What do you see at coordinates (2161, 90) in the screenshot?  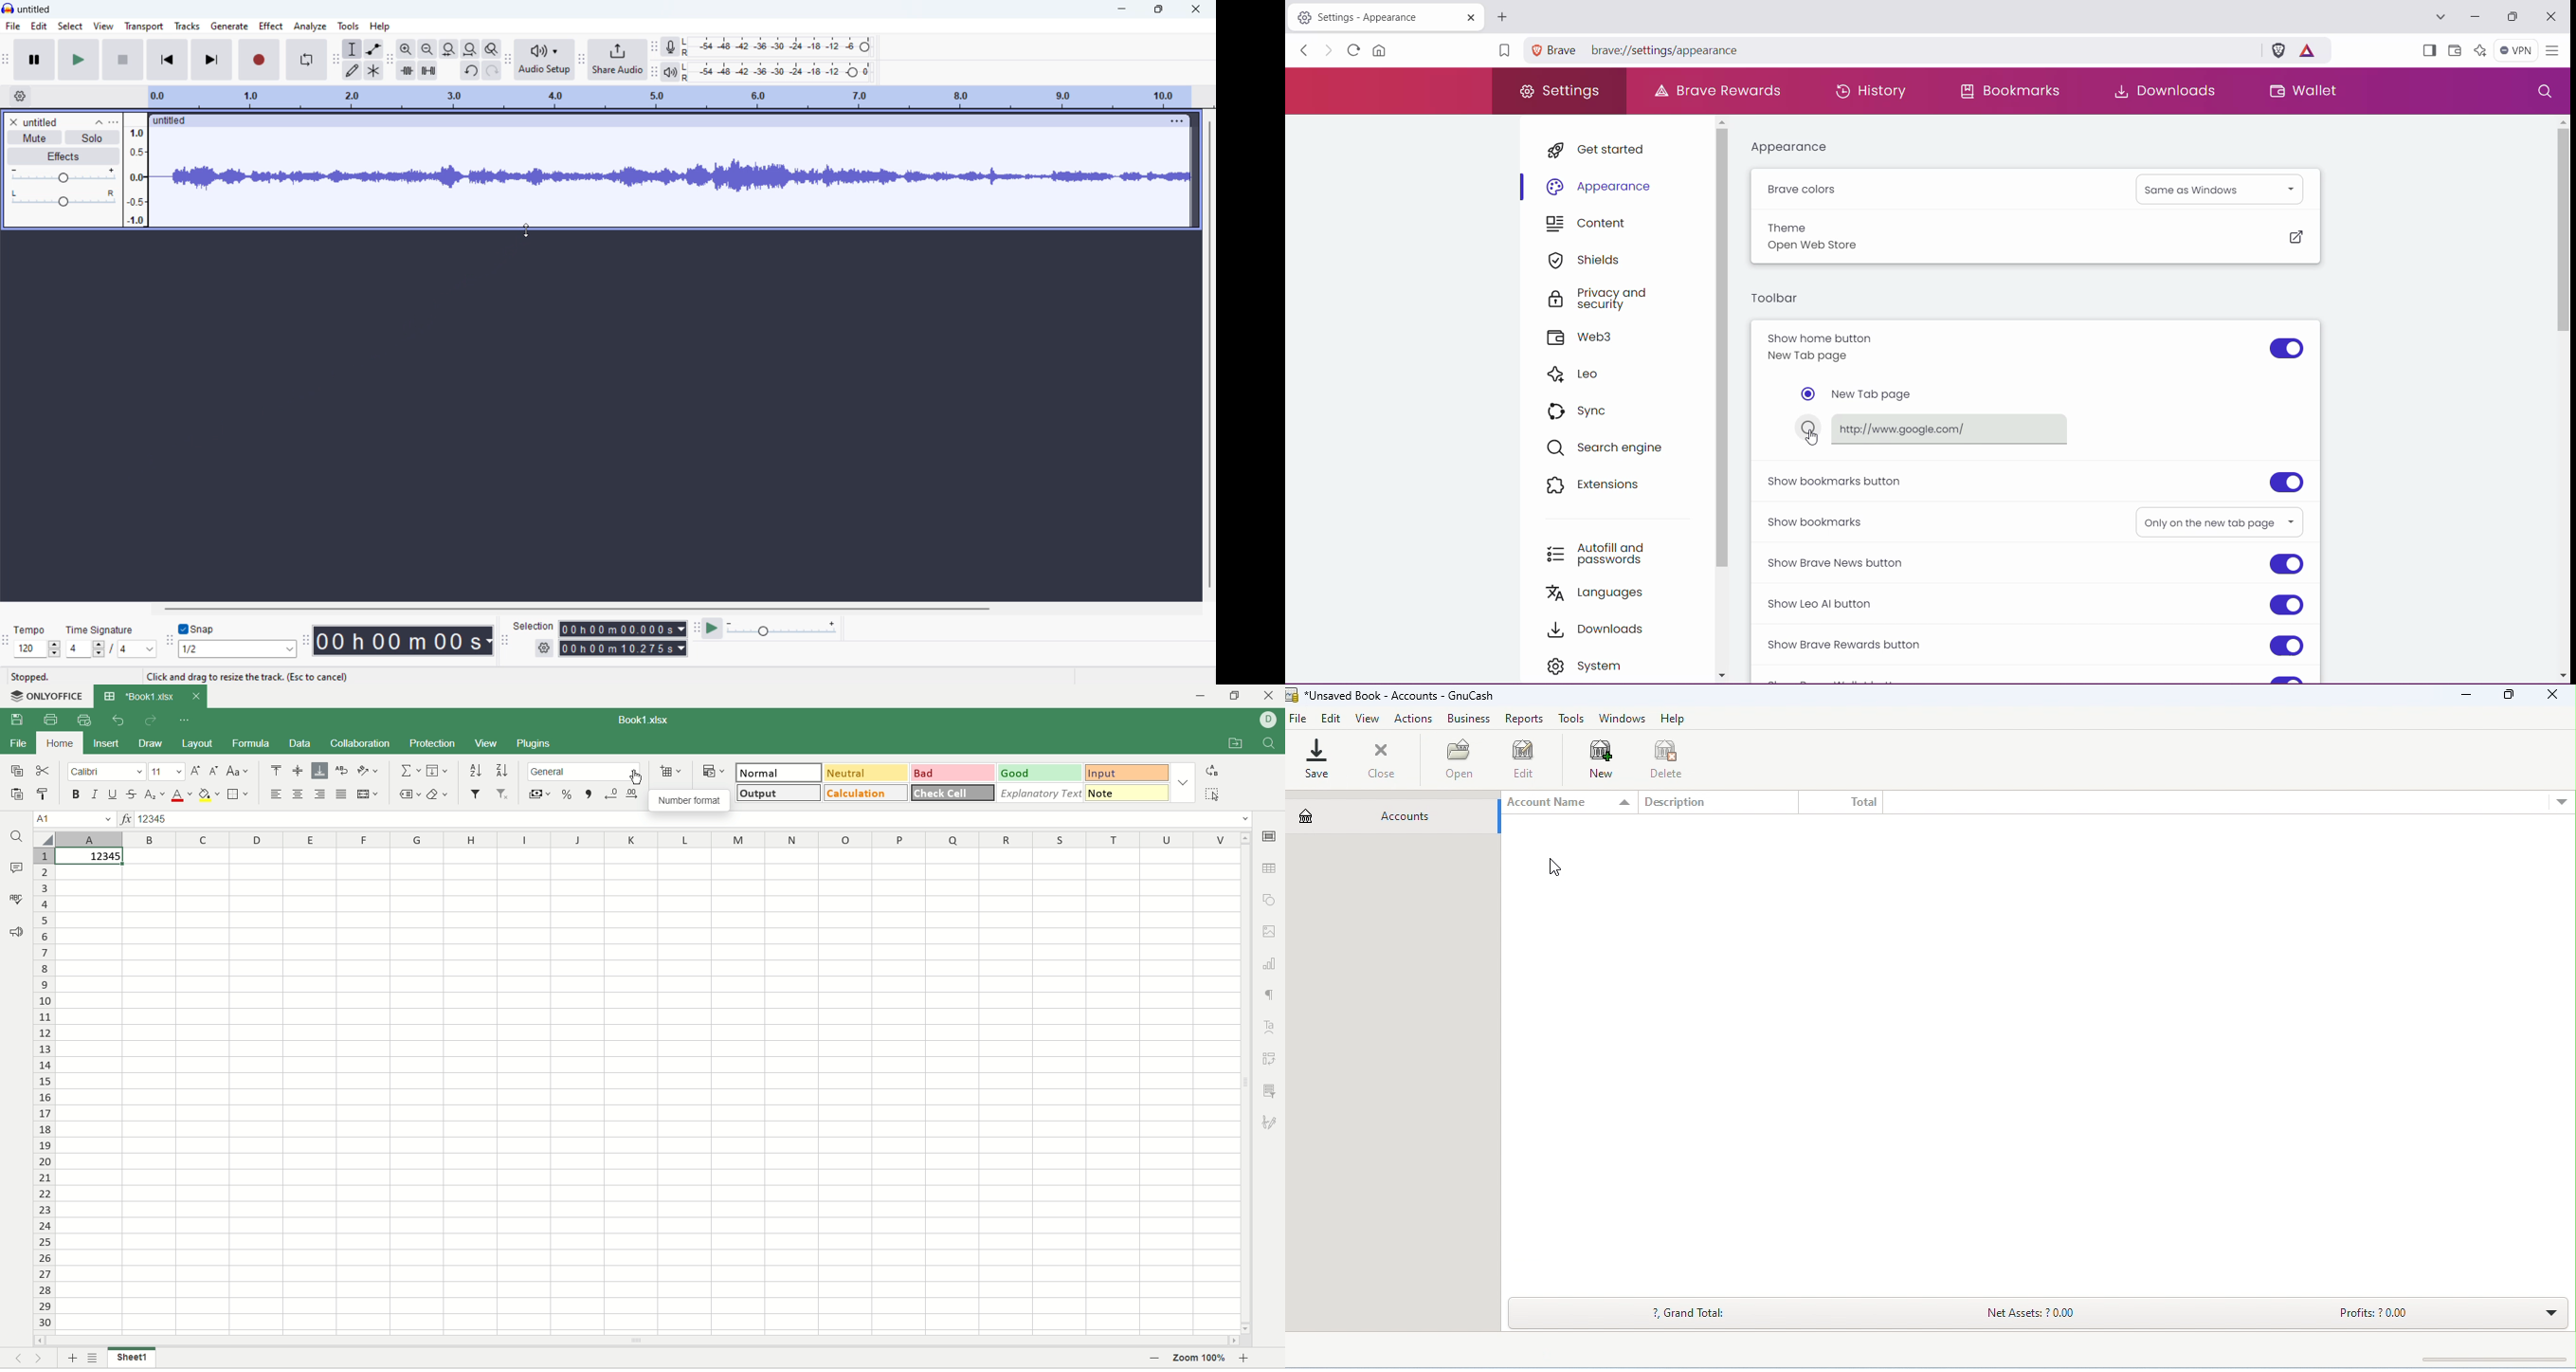 I see `Downloads` at bounding box center [2161, 90].